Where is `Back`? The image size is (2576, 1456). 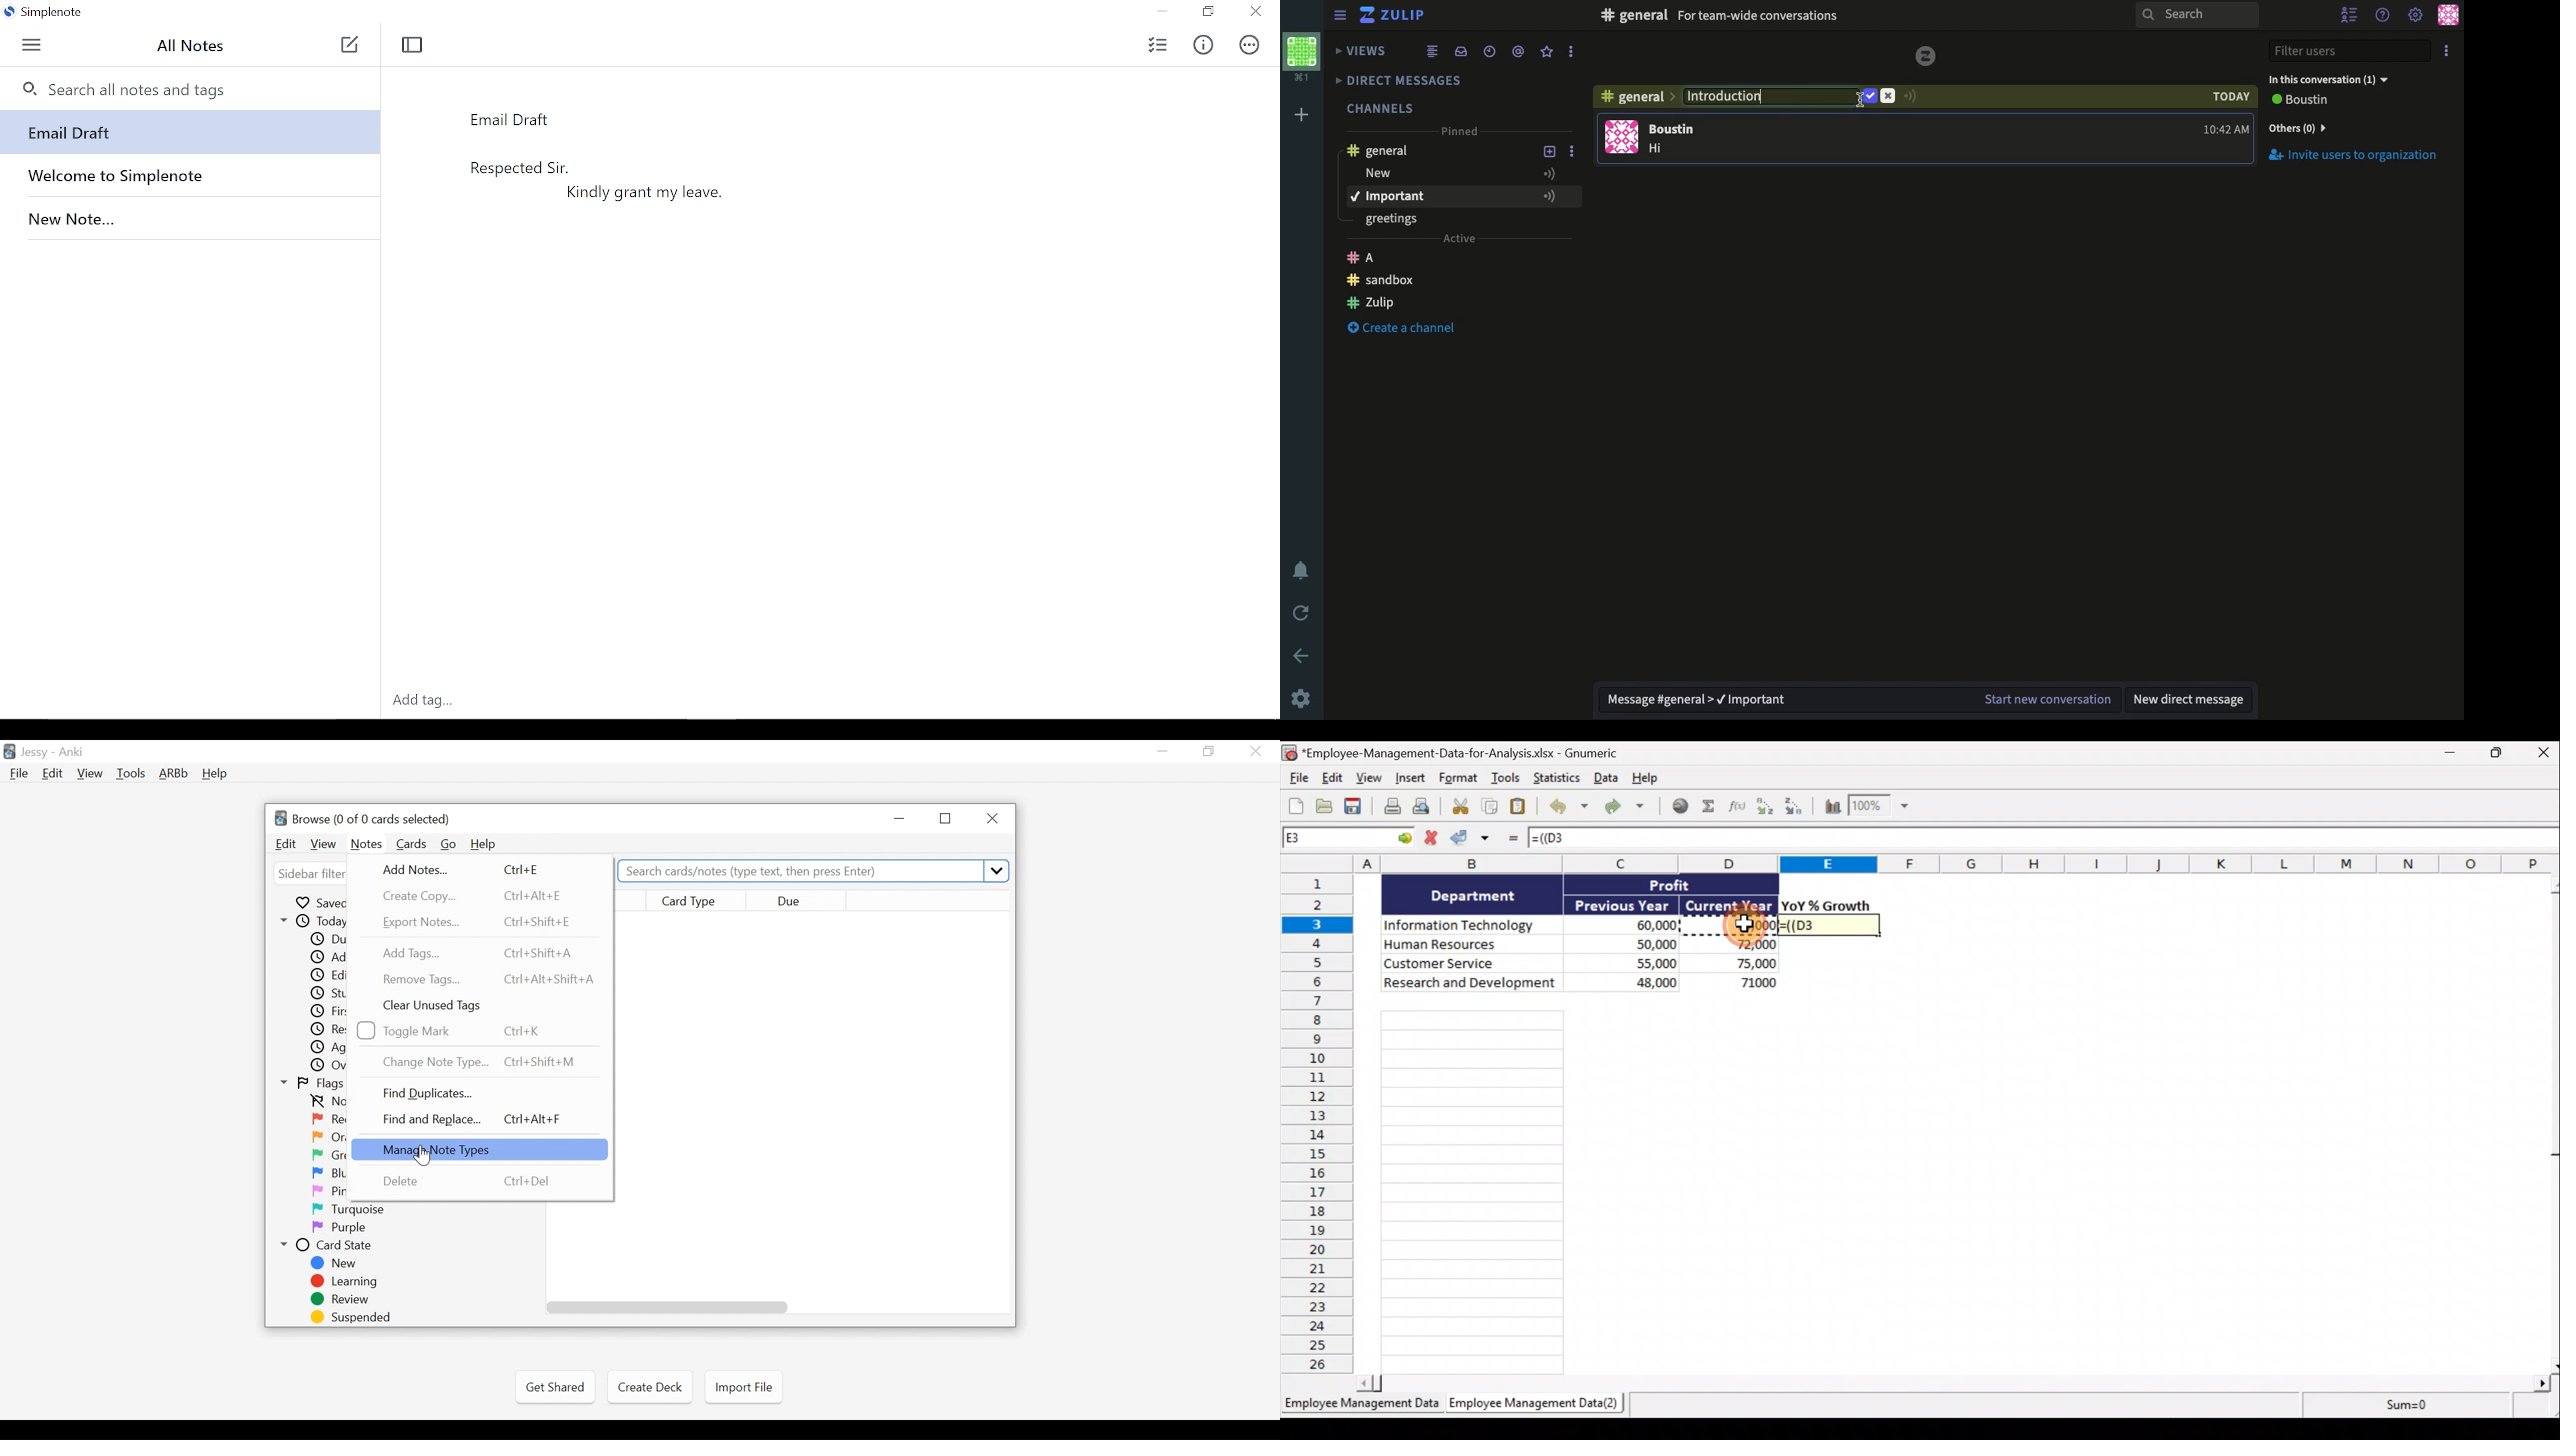
Back is located at coordinates (1301, 654).